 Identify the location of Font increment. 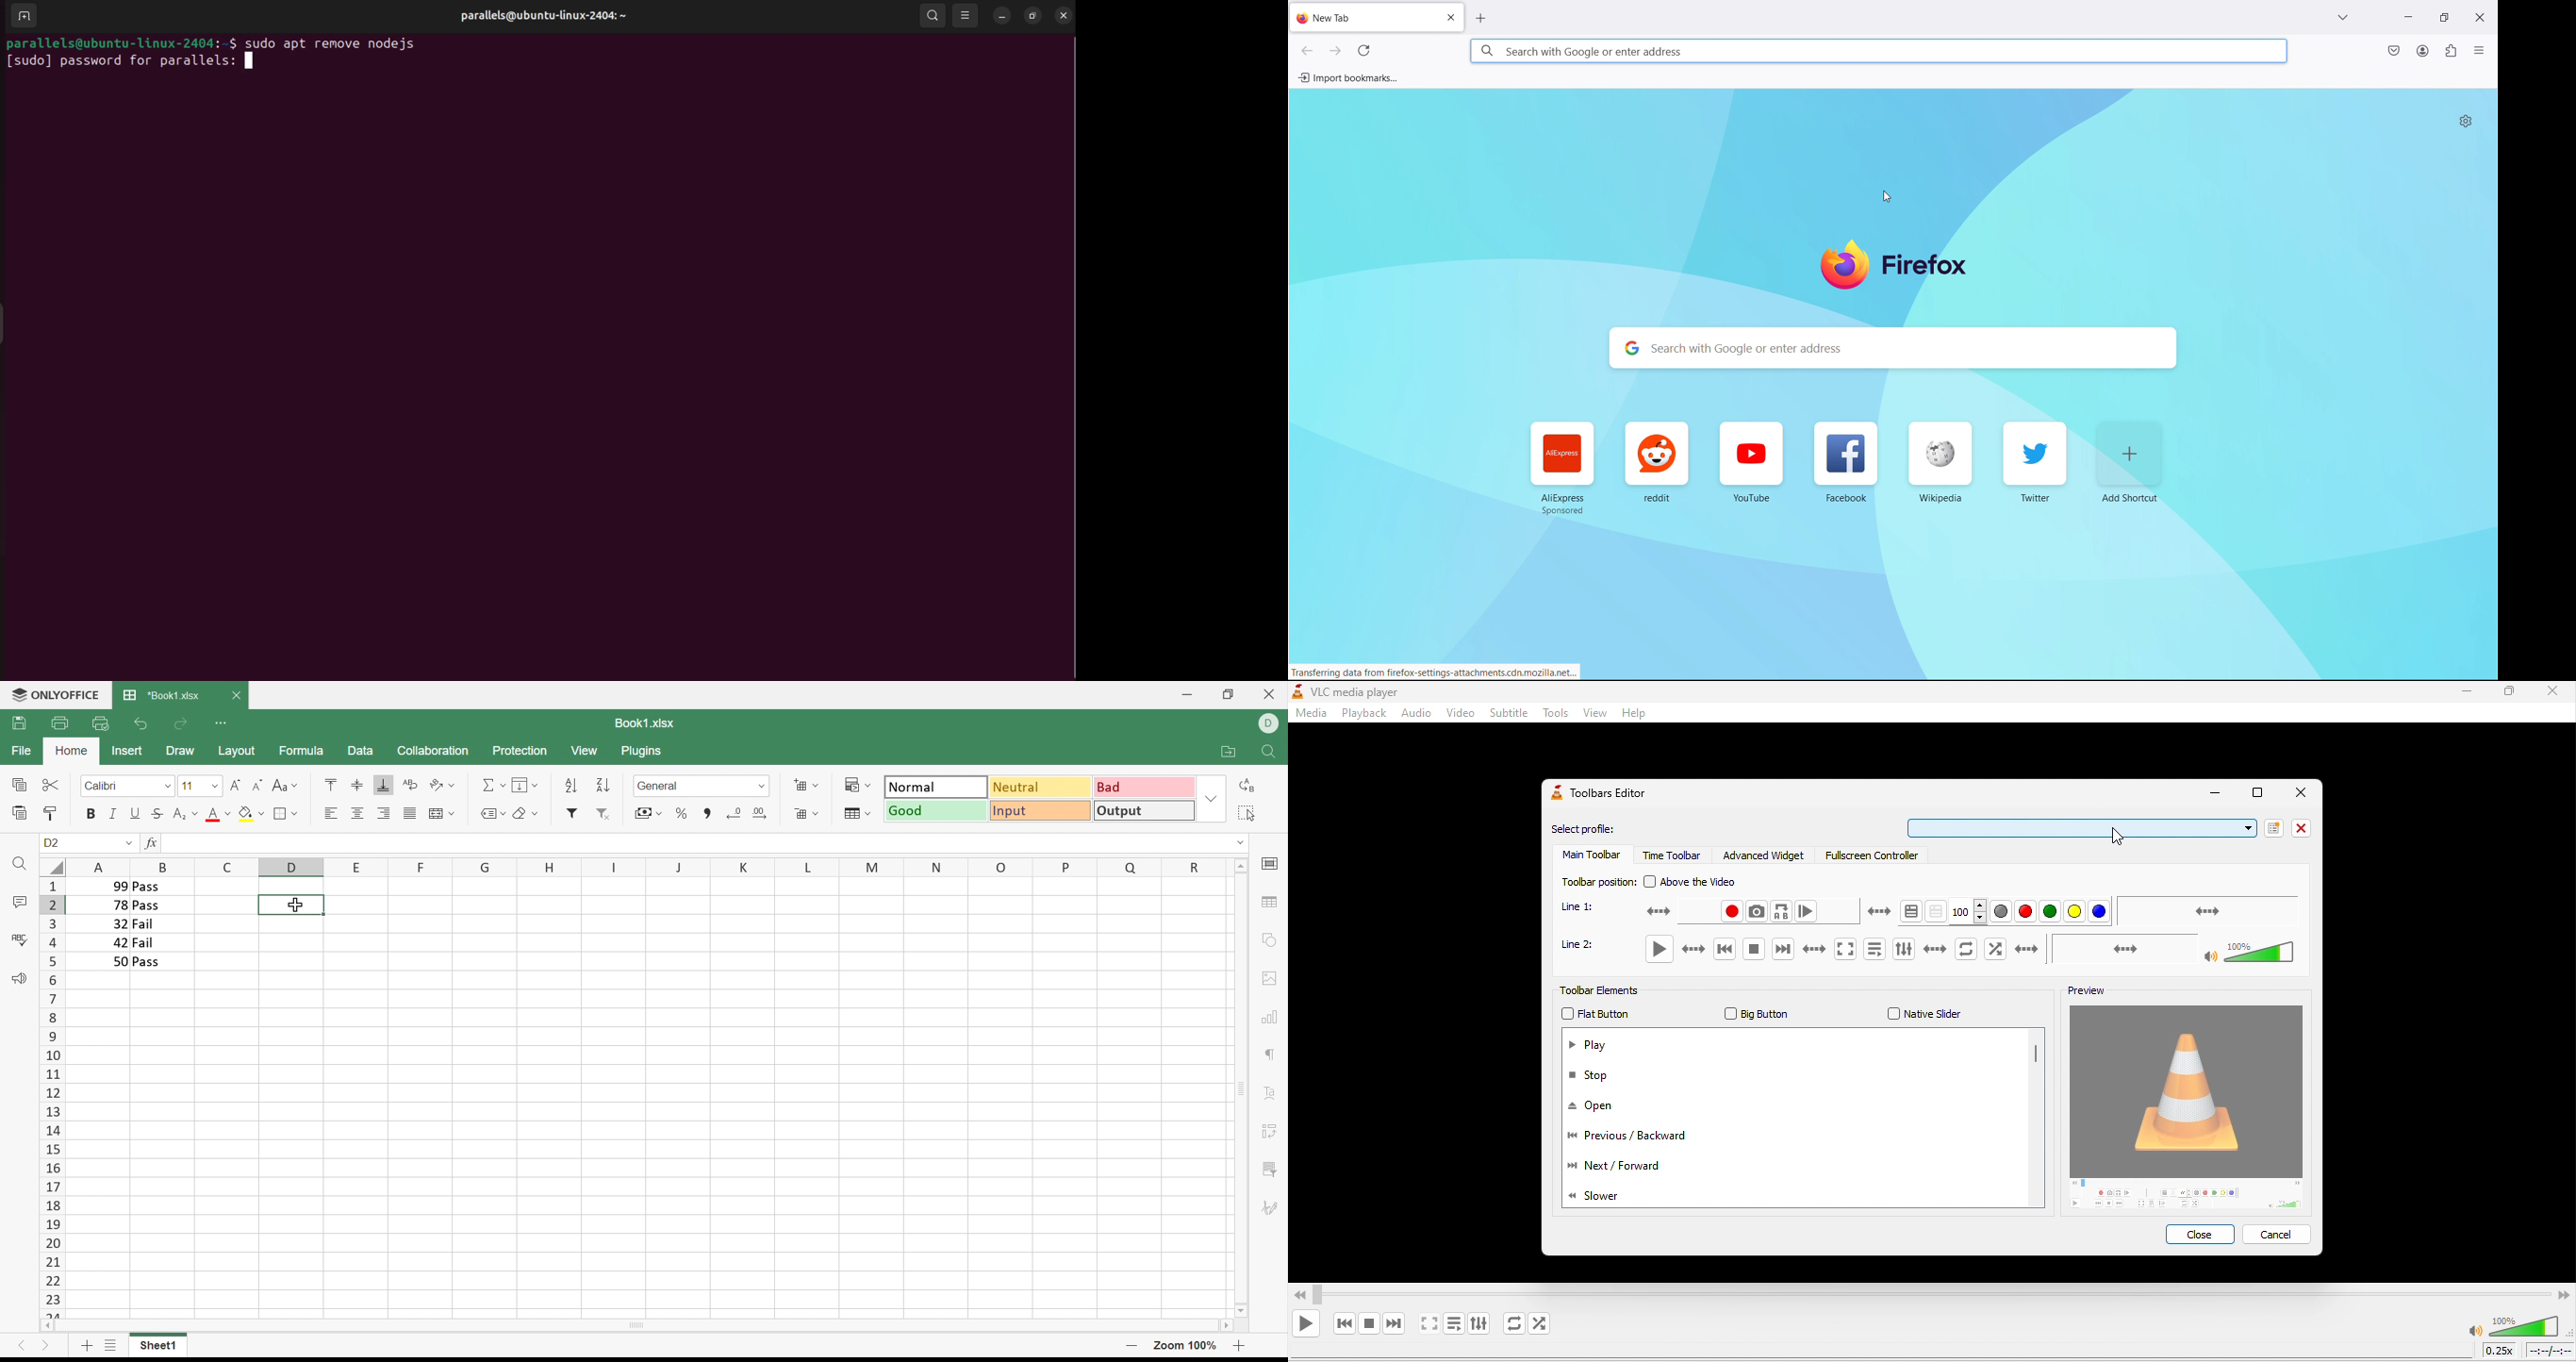
(236, 785).